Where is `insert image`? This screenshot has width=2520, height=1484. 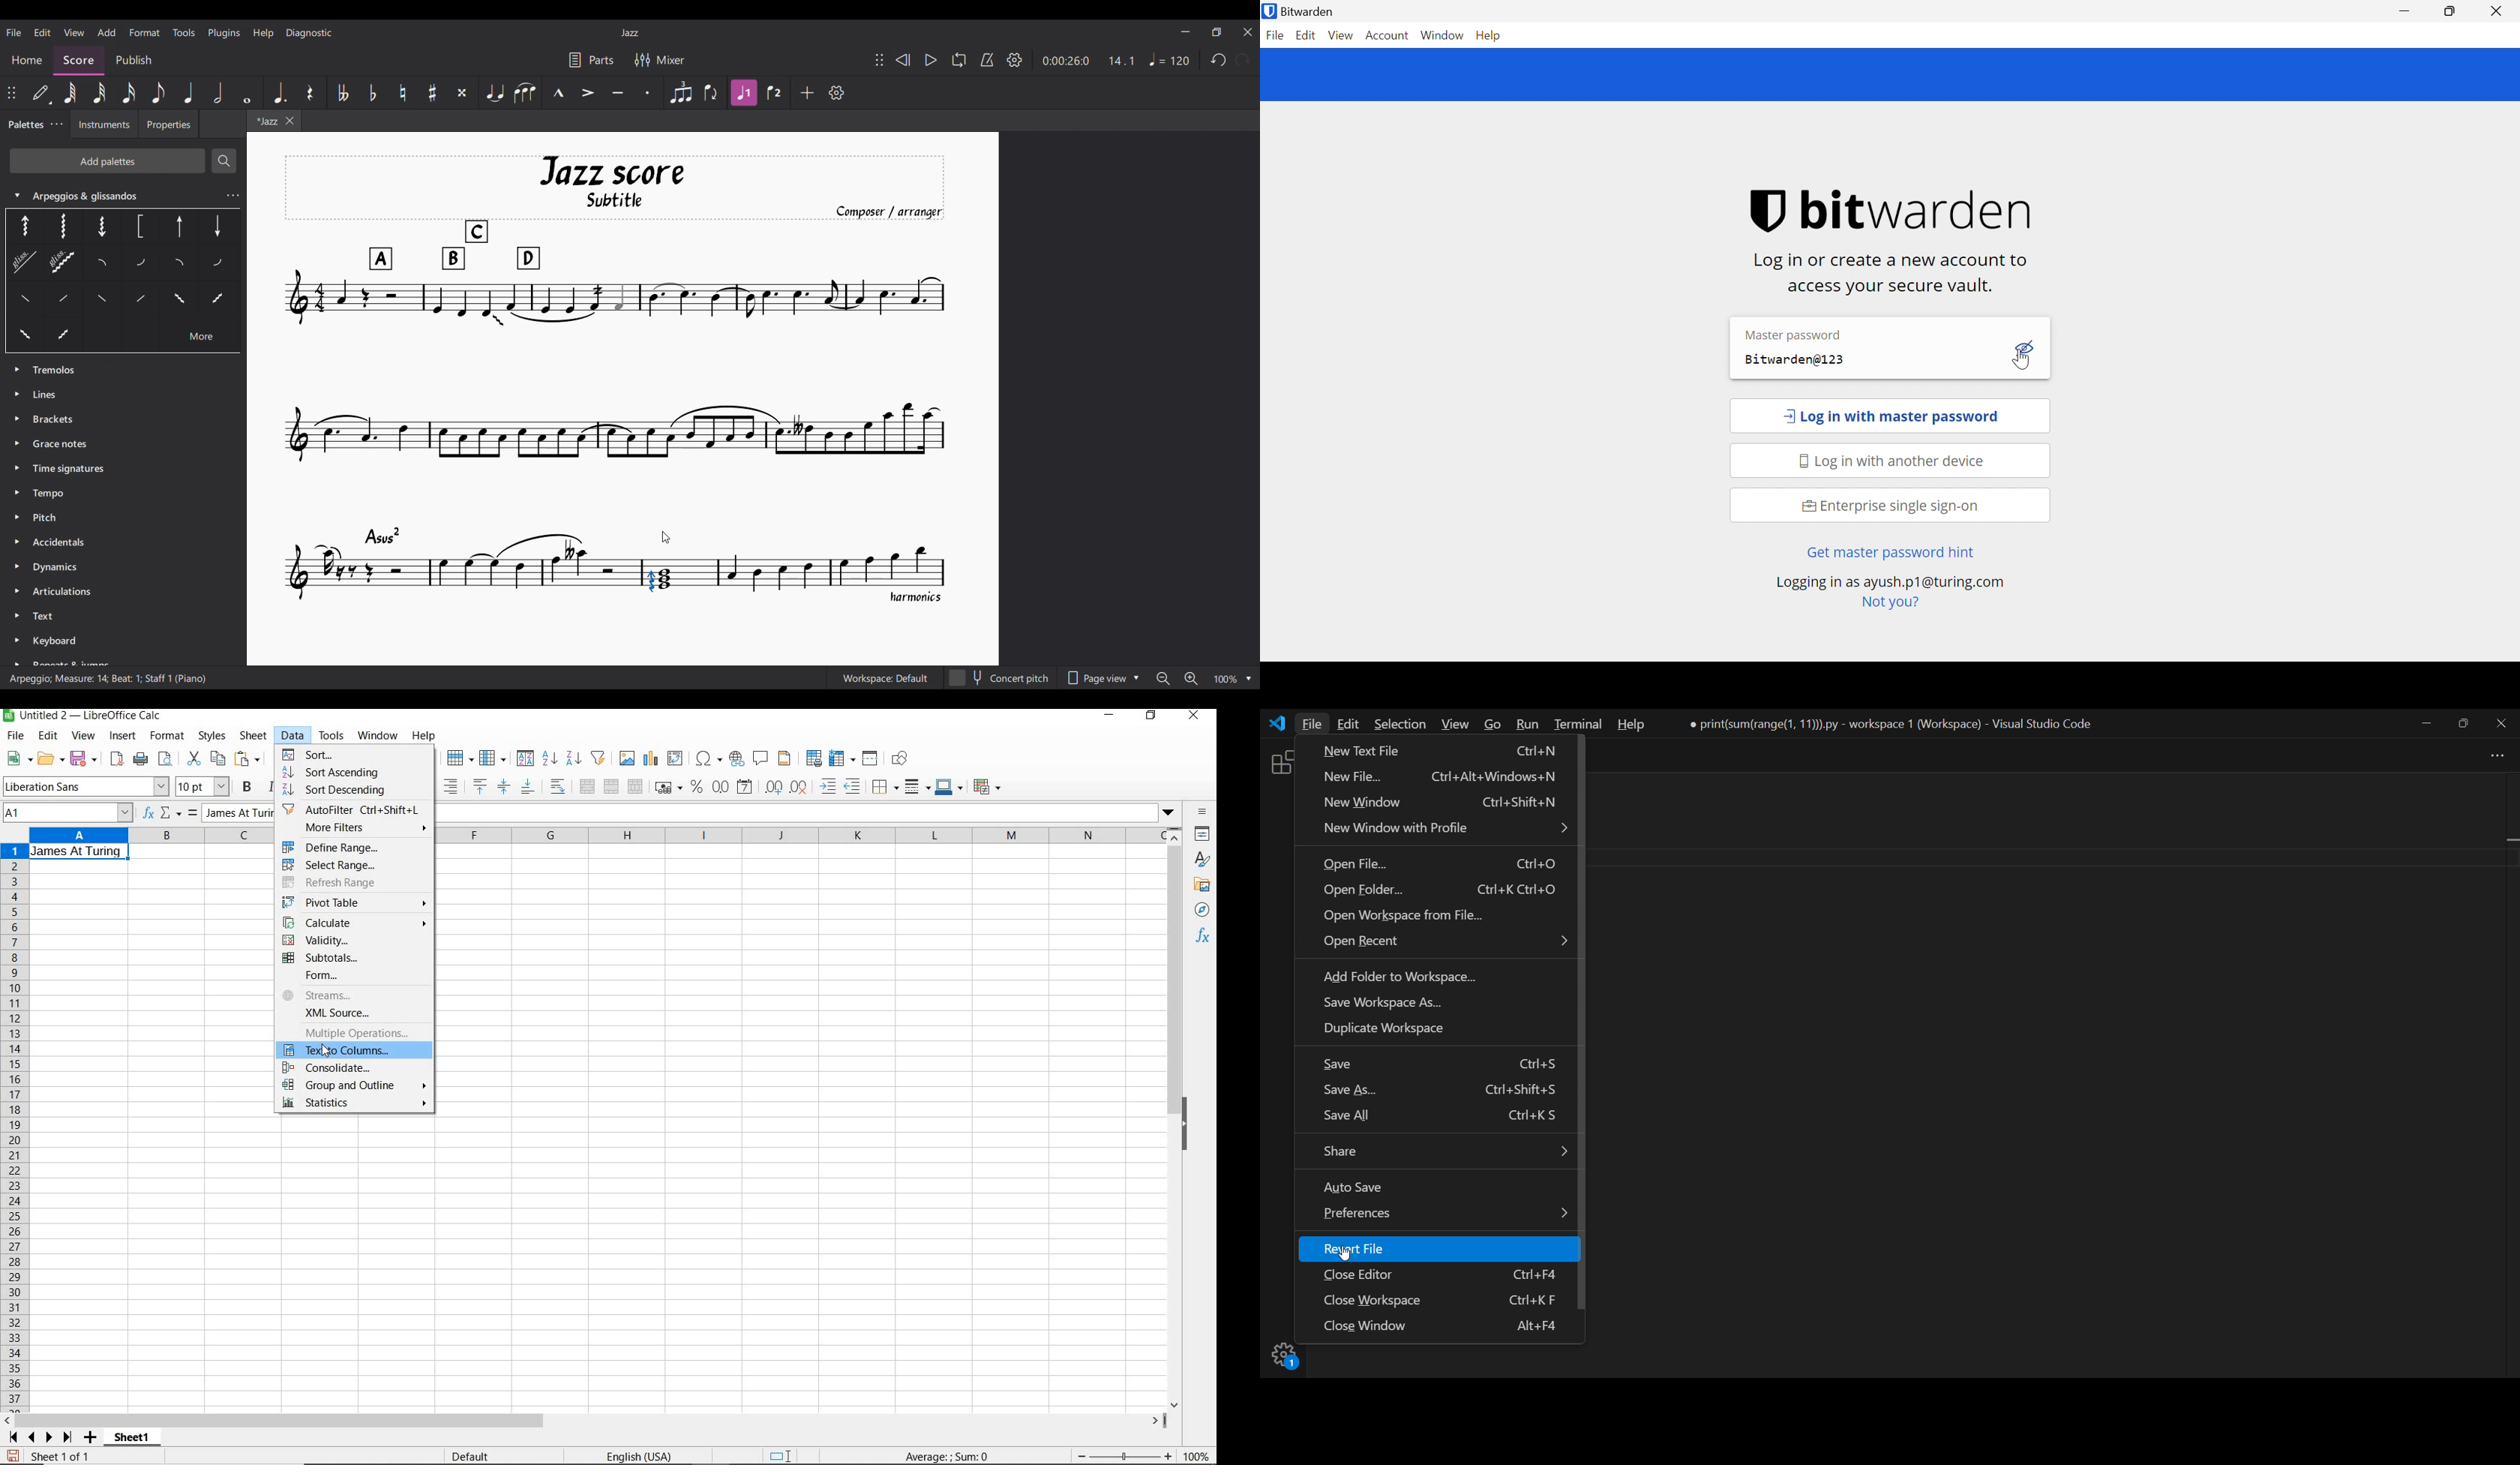 insert image is located at coordinates (628, 759).